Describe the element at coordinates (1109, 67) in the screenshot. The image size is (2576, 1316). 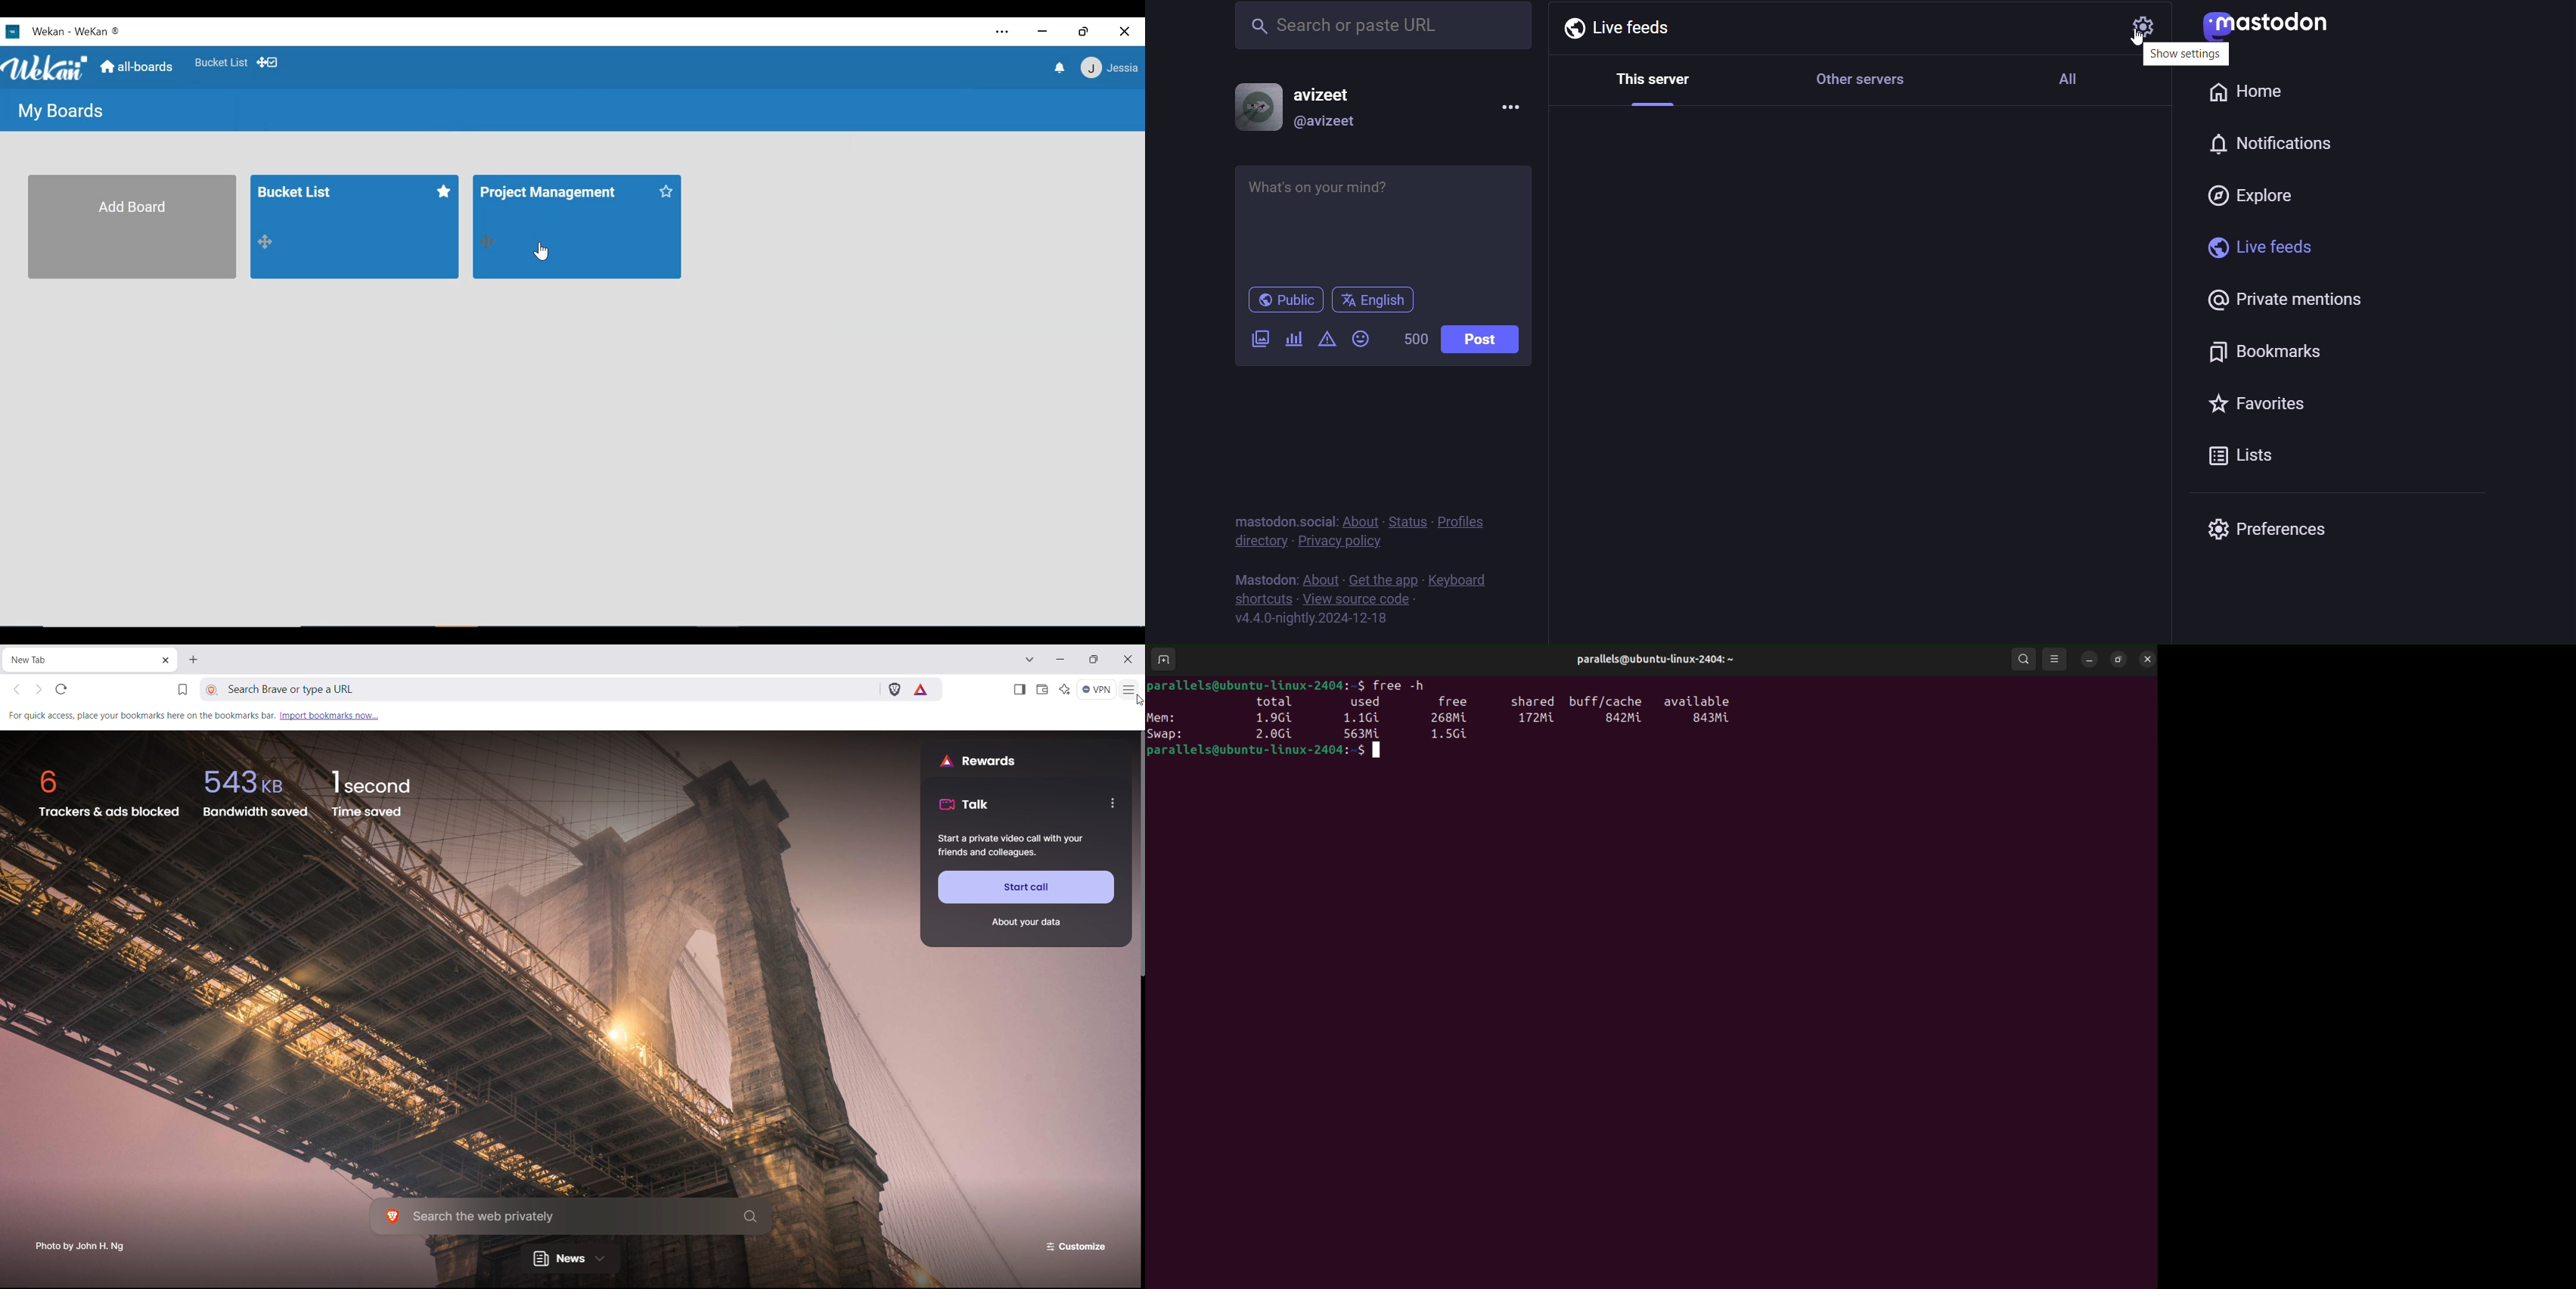
I see `jessia` at that location.